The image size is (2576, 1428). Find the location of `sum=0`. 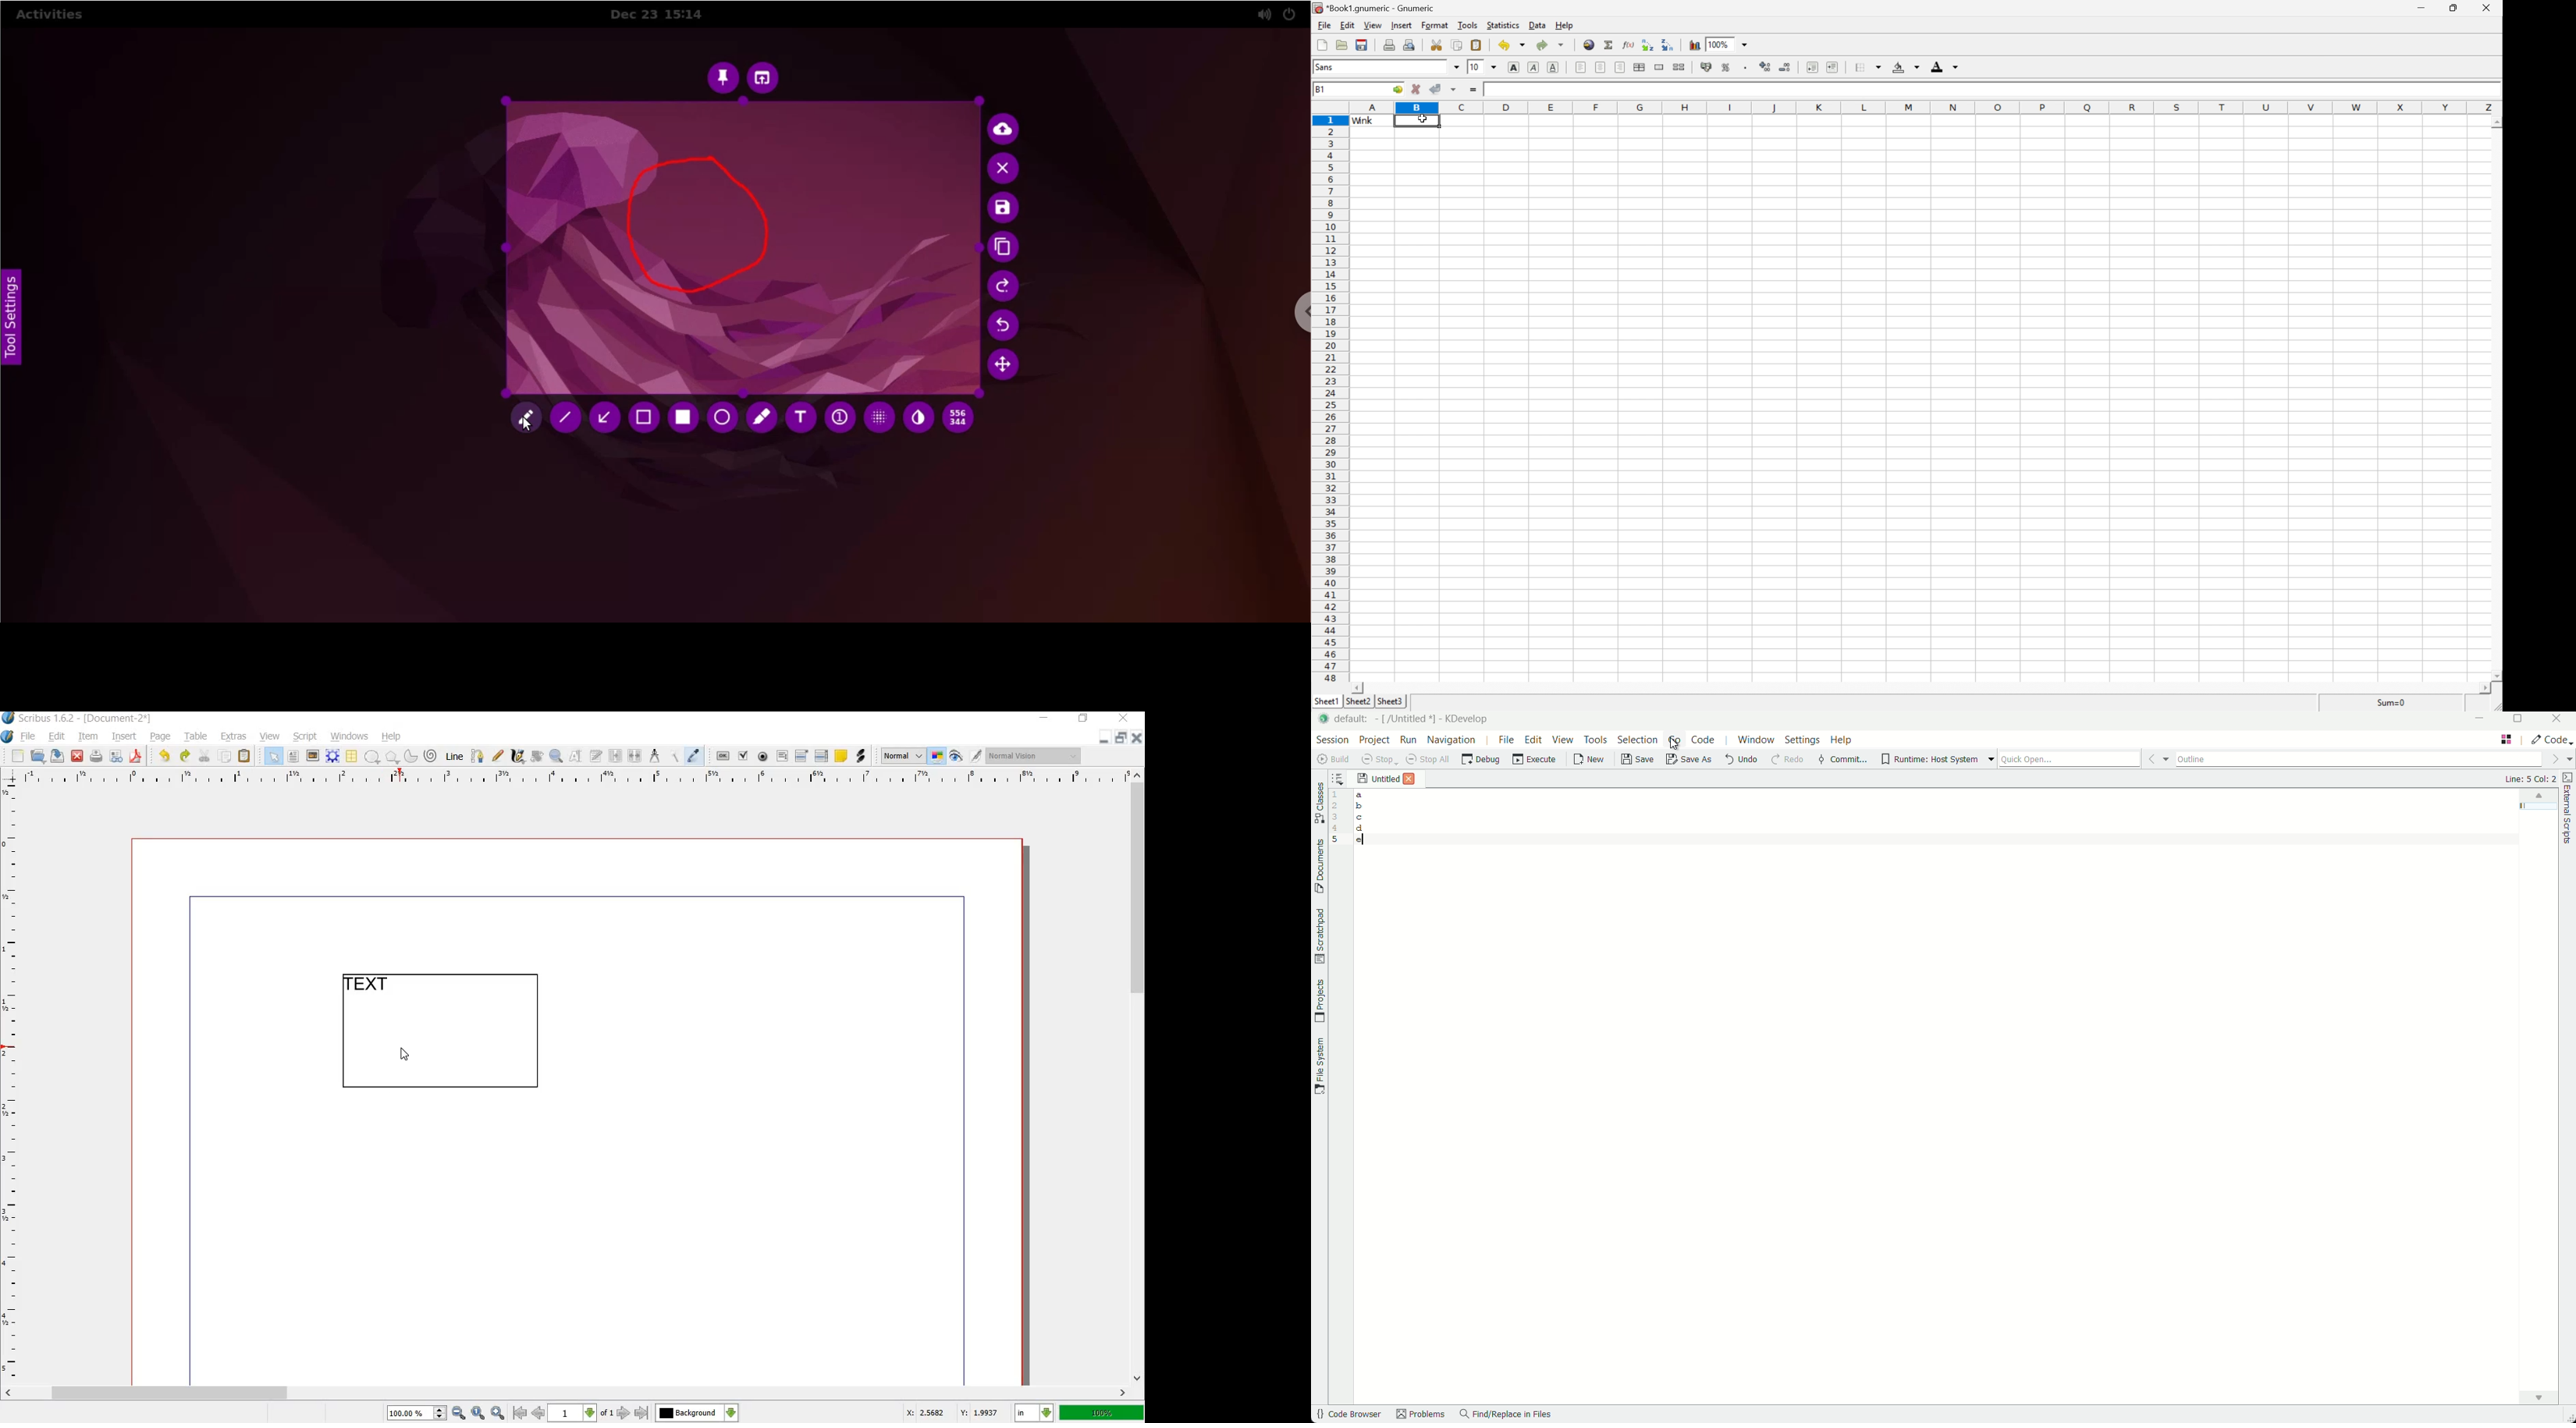

sum=0 is located at coordinates (2391, 703).